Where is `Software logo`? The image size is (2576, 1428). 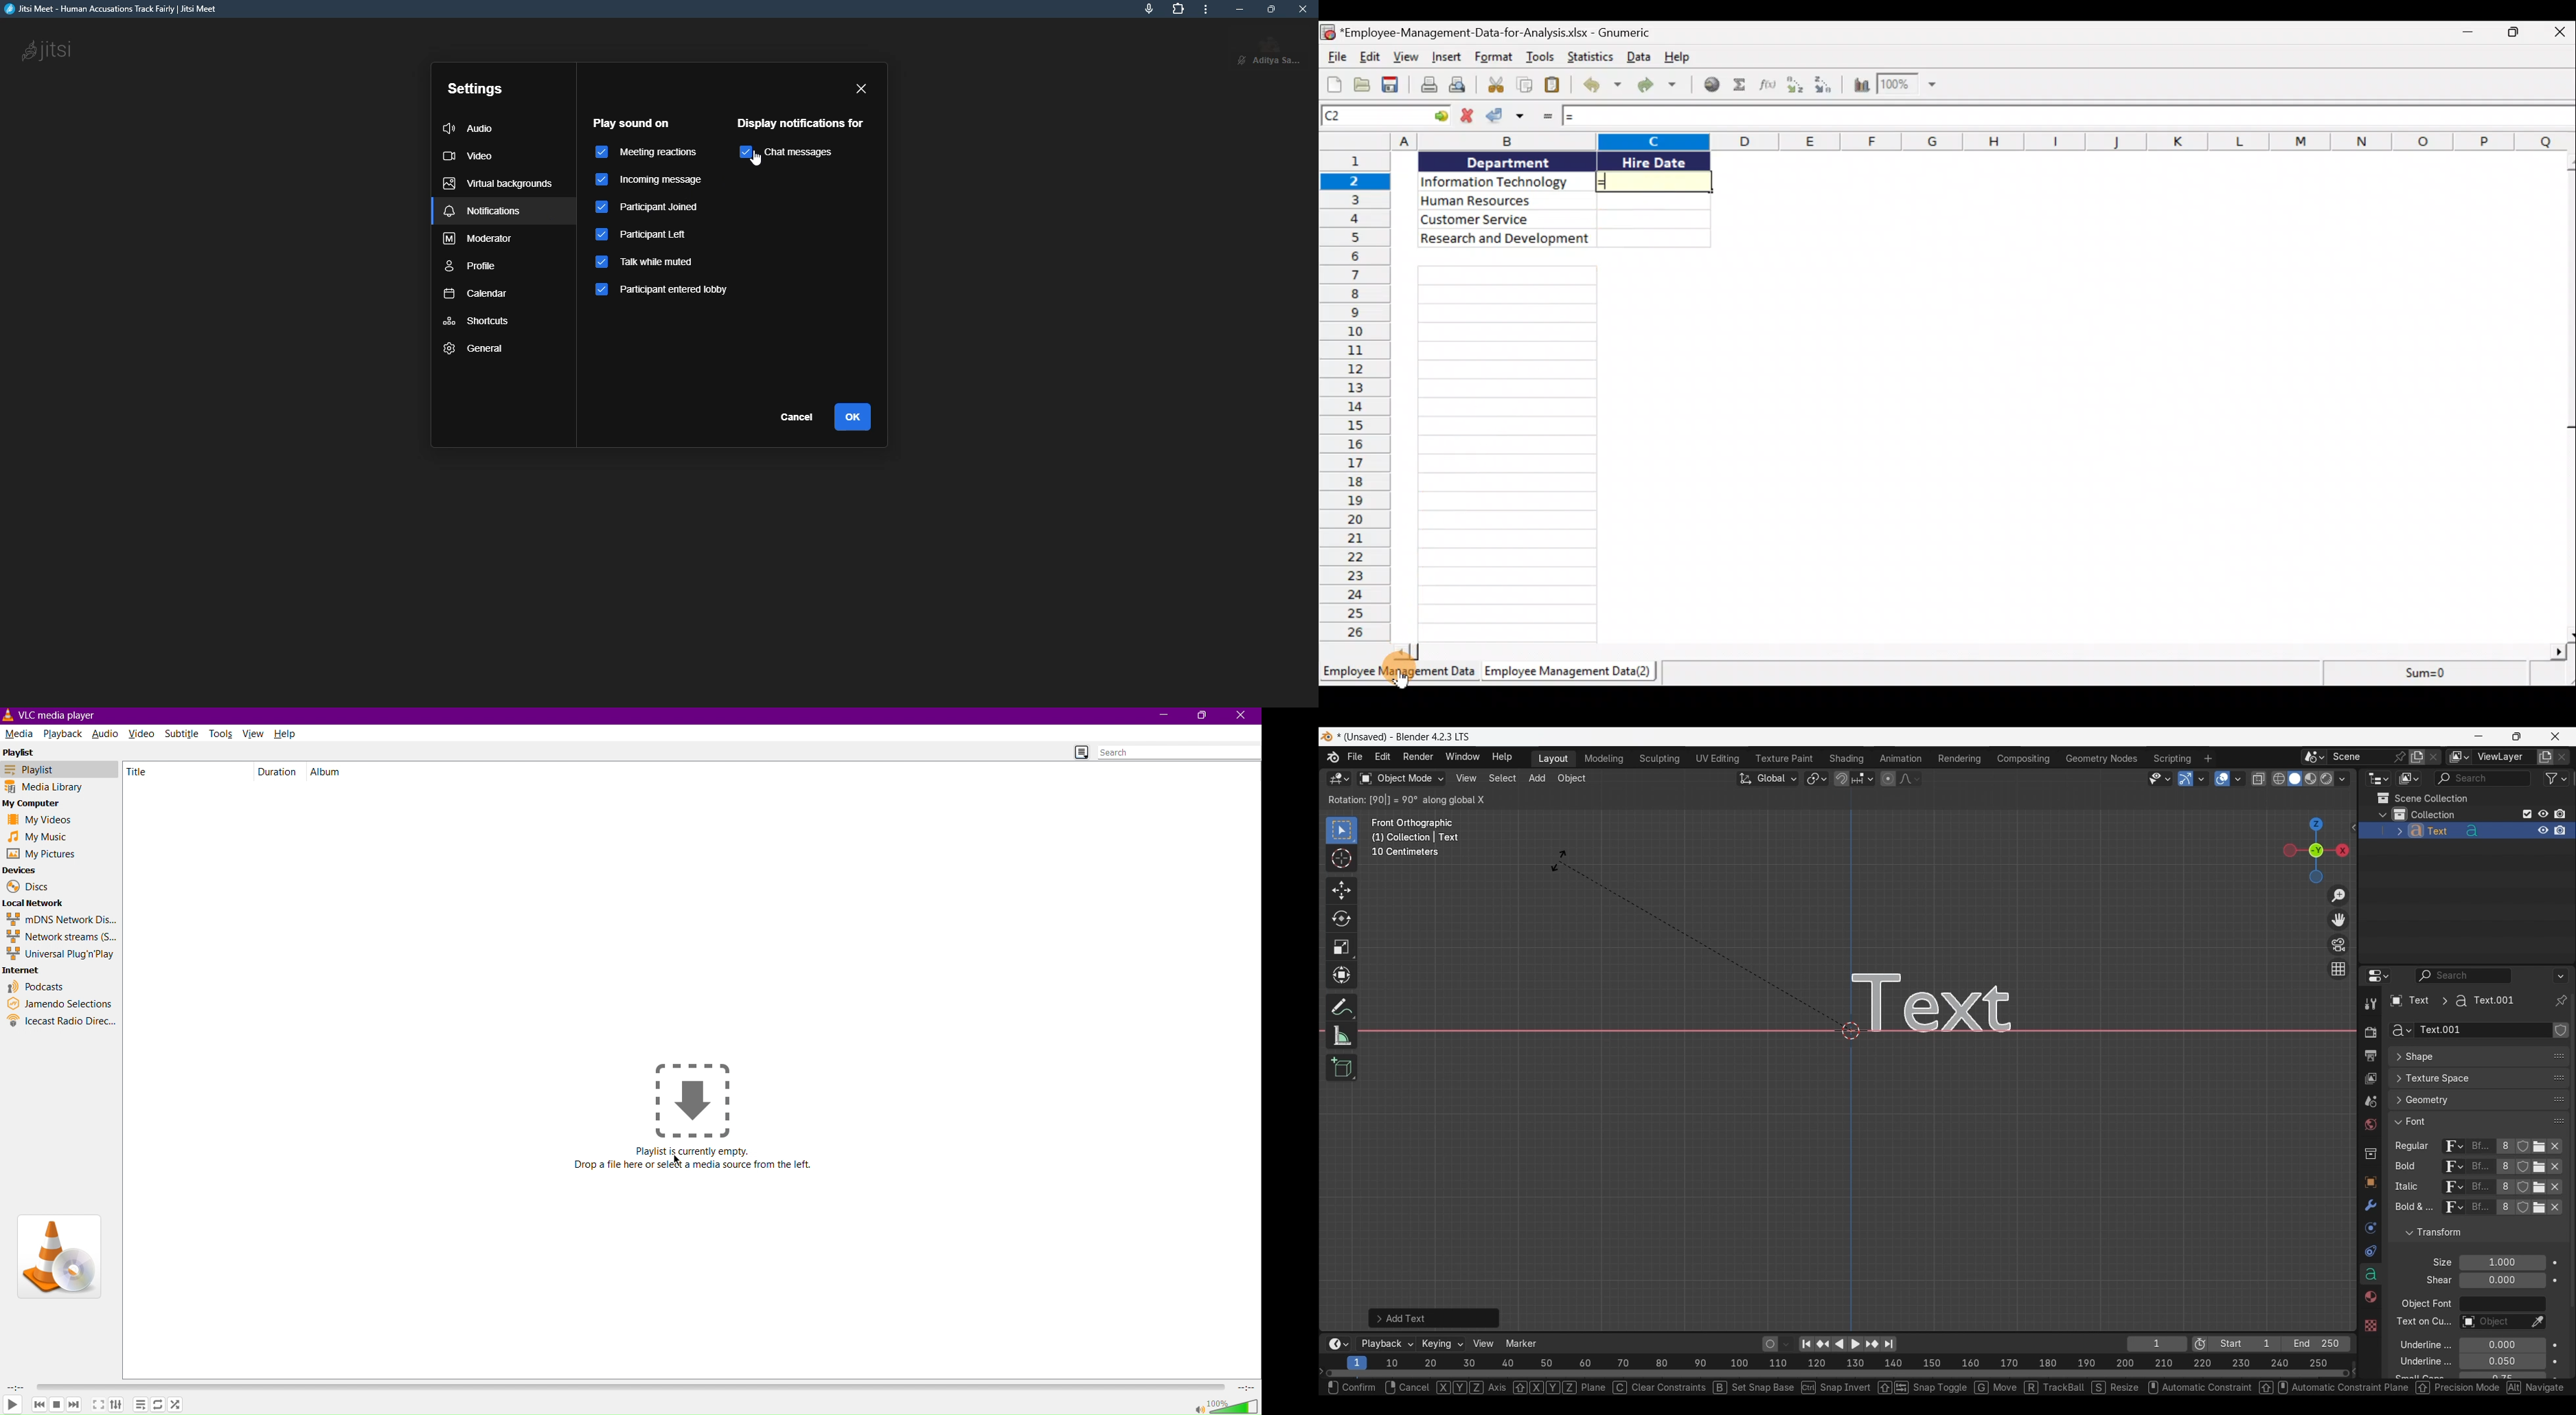
Software logo is located at coordinates (1326, 736).